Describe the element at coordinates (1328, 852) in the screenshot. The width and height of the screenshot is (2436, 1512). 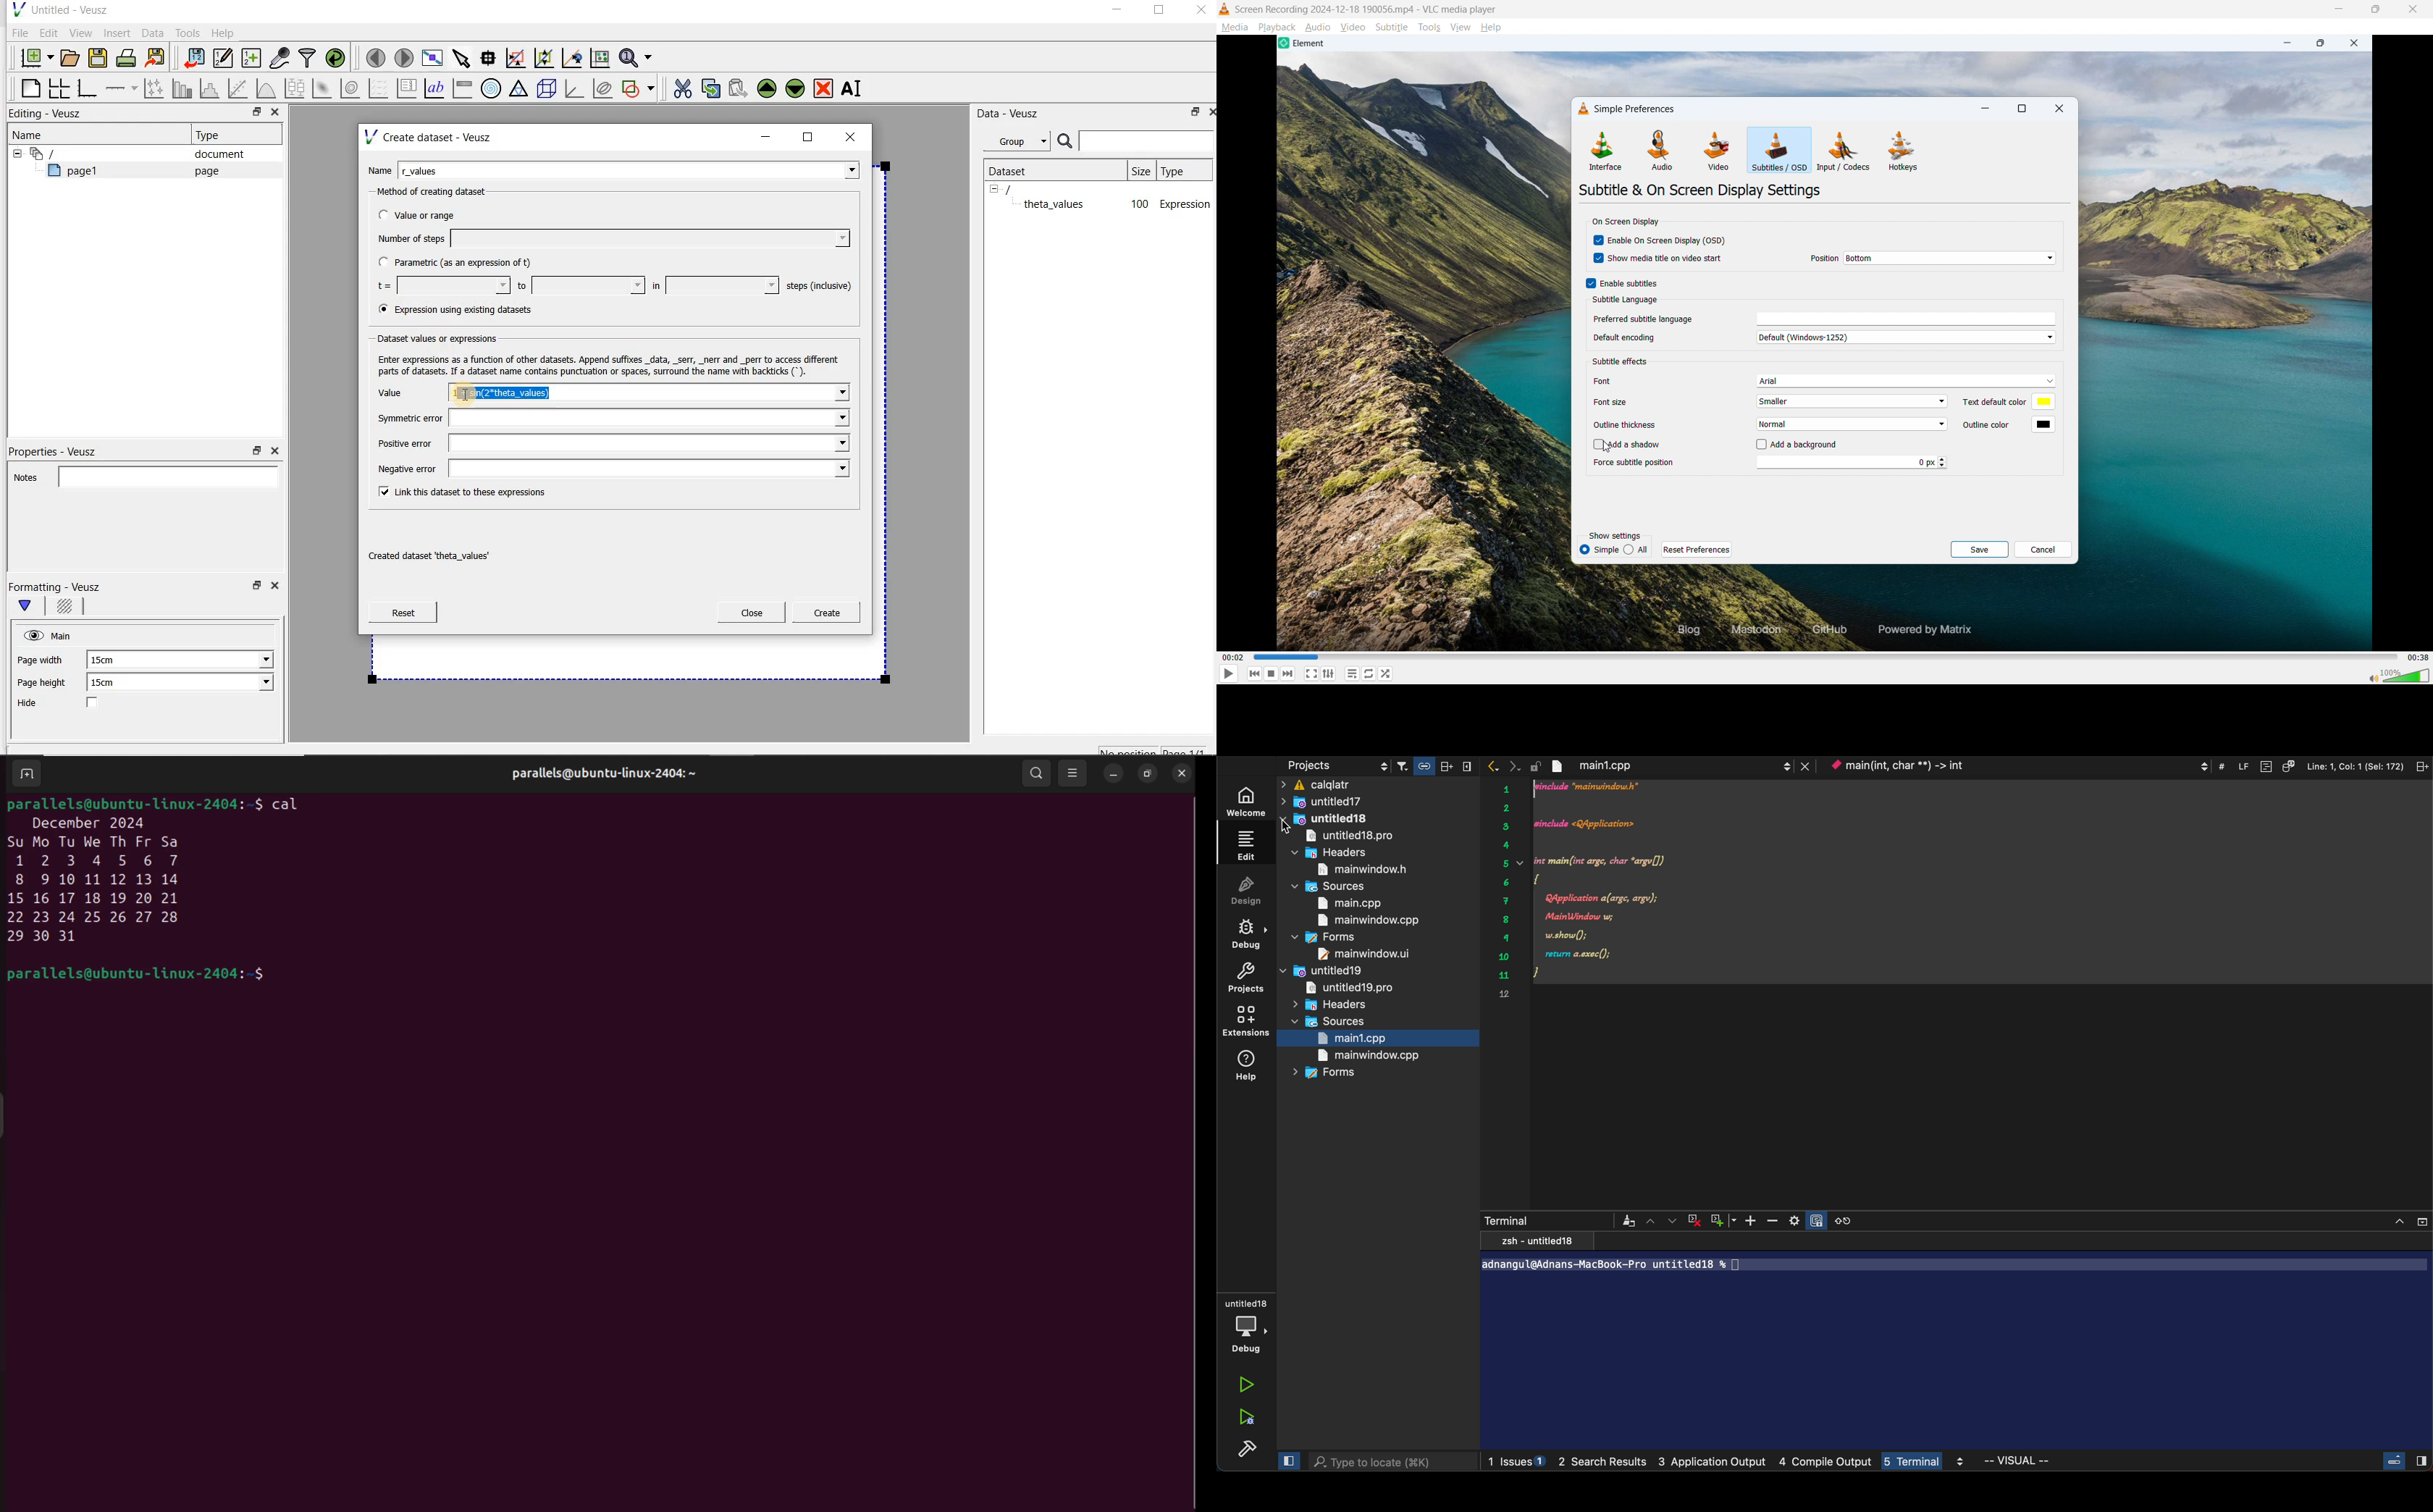
I see `headrers` at that location.